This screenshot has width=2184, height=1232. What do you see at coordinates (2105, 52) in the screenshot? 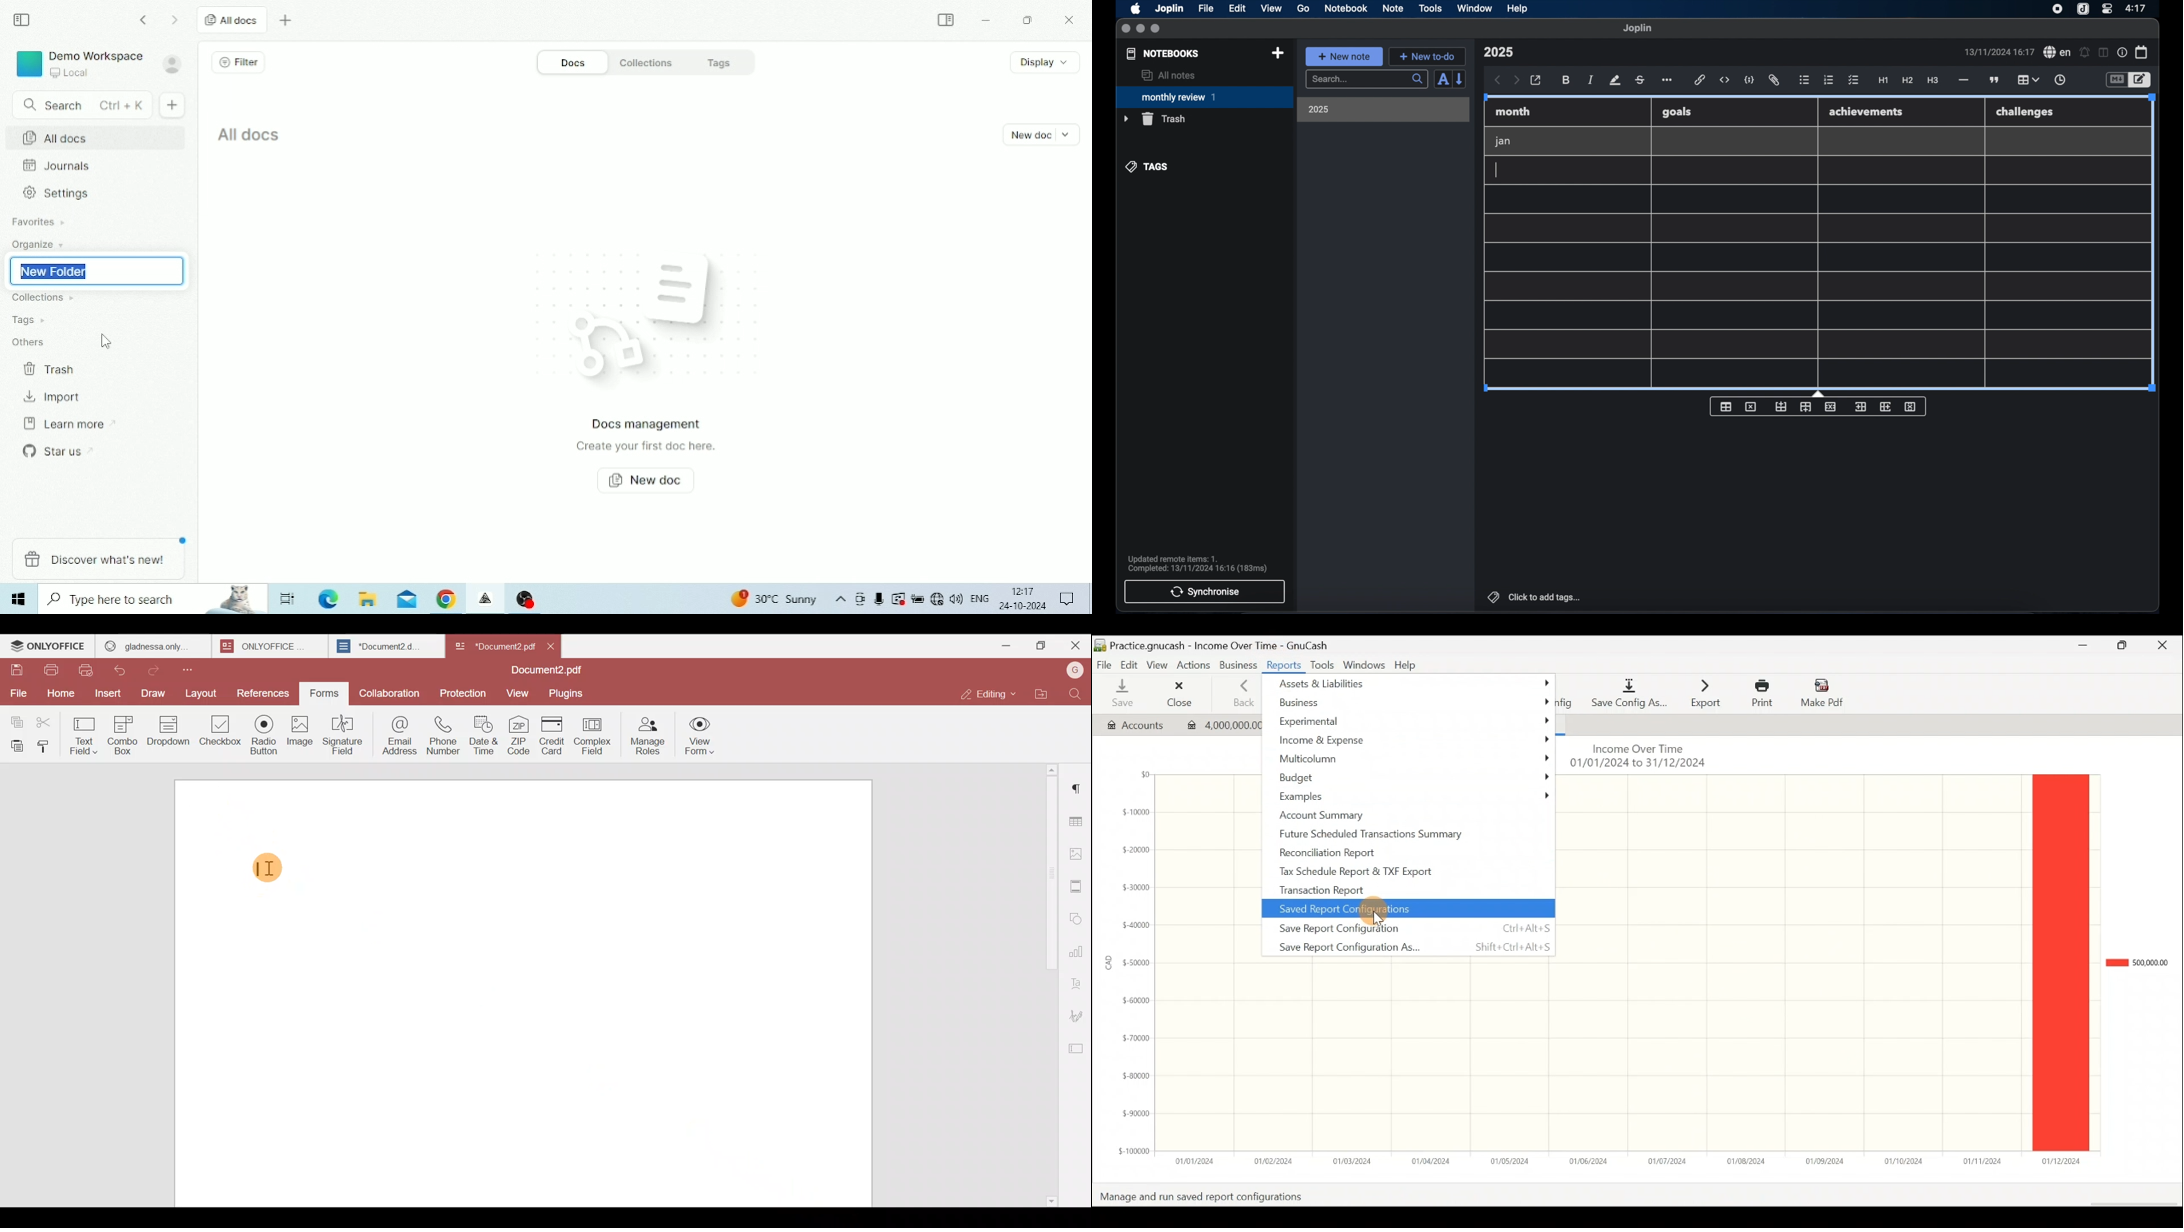
I see `toggle editor layout` at bounding box center [2105, 52].